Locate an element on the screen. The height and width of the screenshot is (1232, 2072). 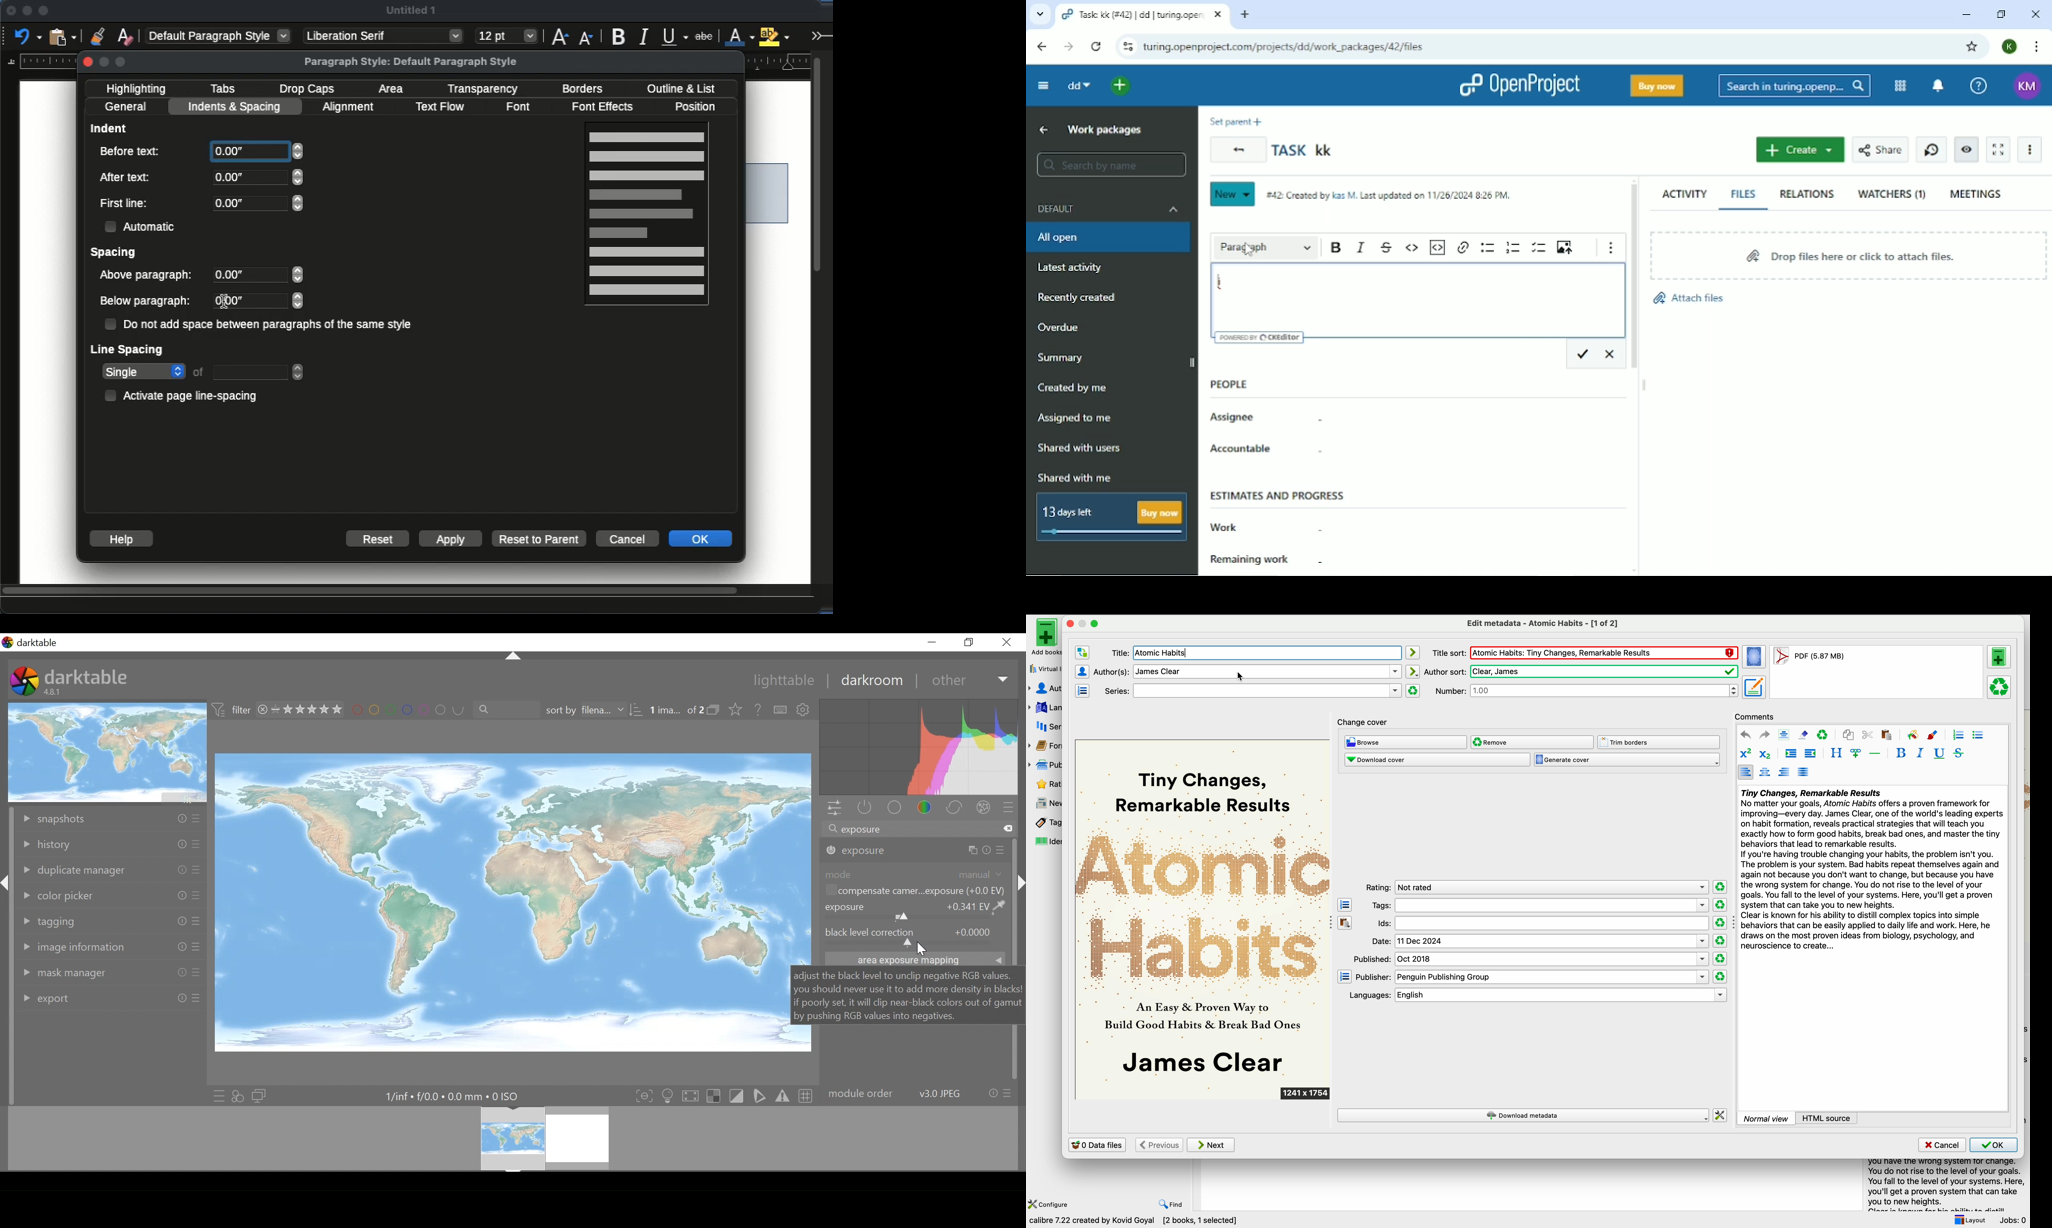
search is located at coordinates (502, 709).